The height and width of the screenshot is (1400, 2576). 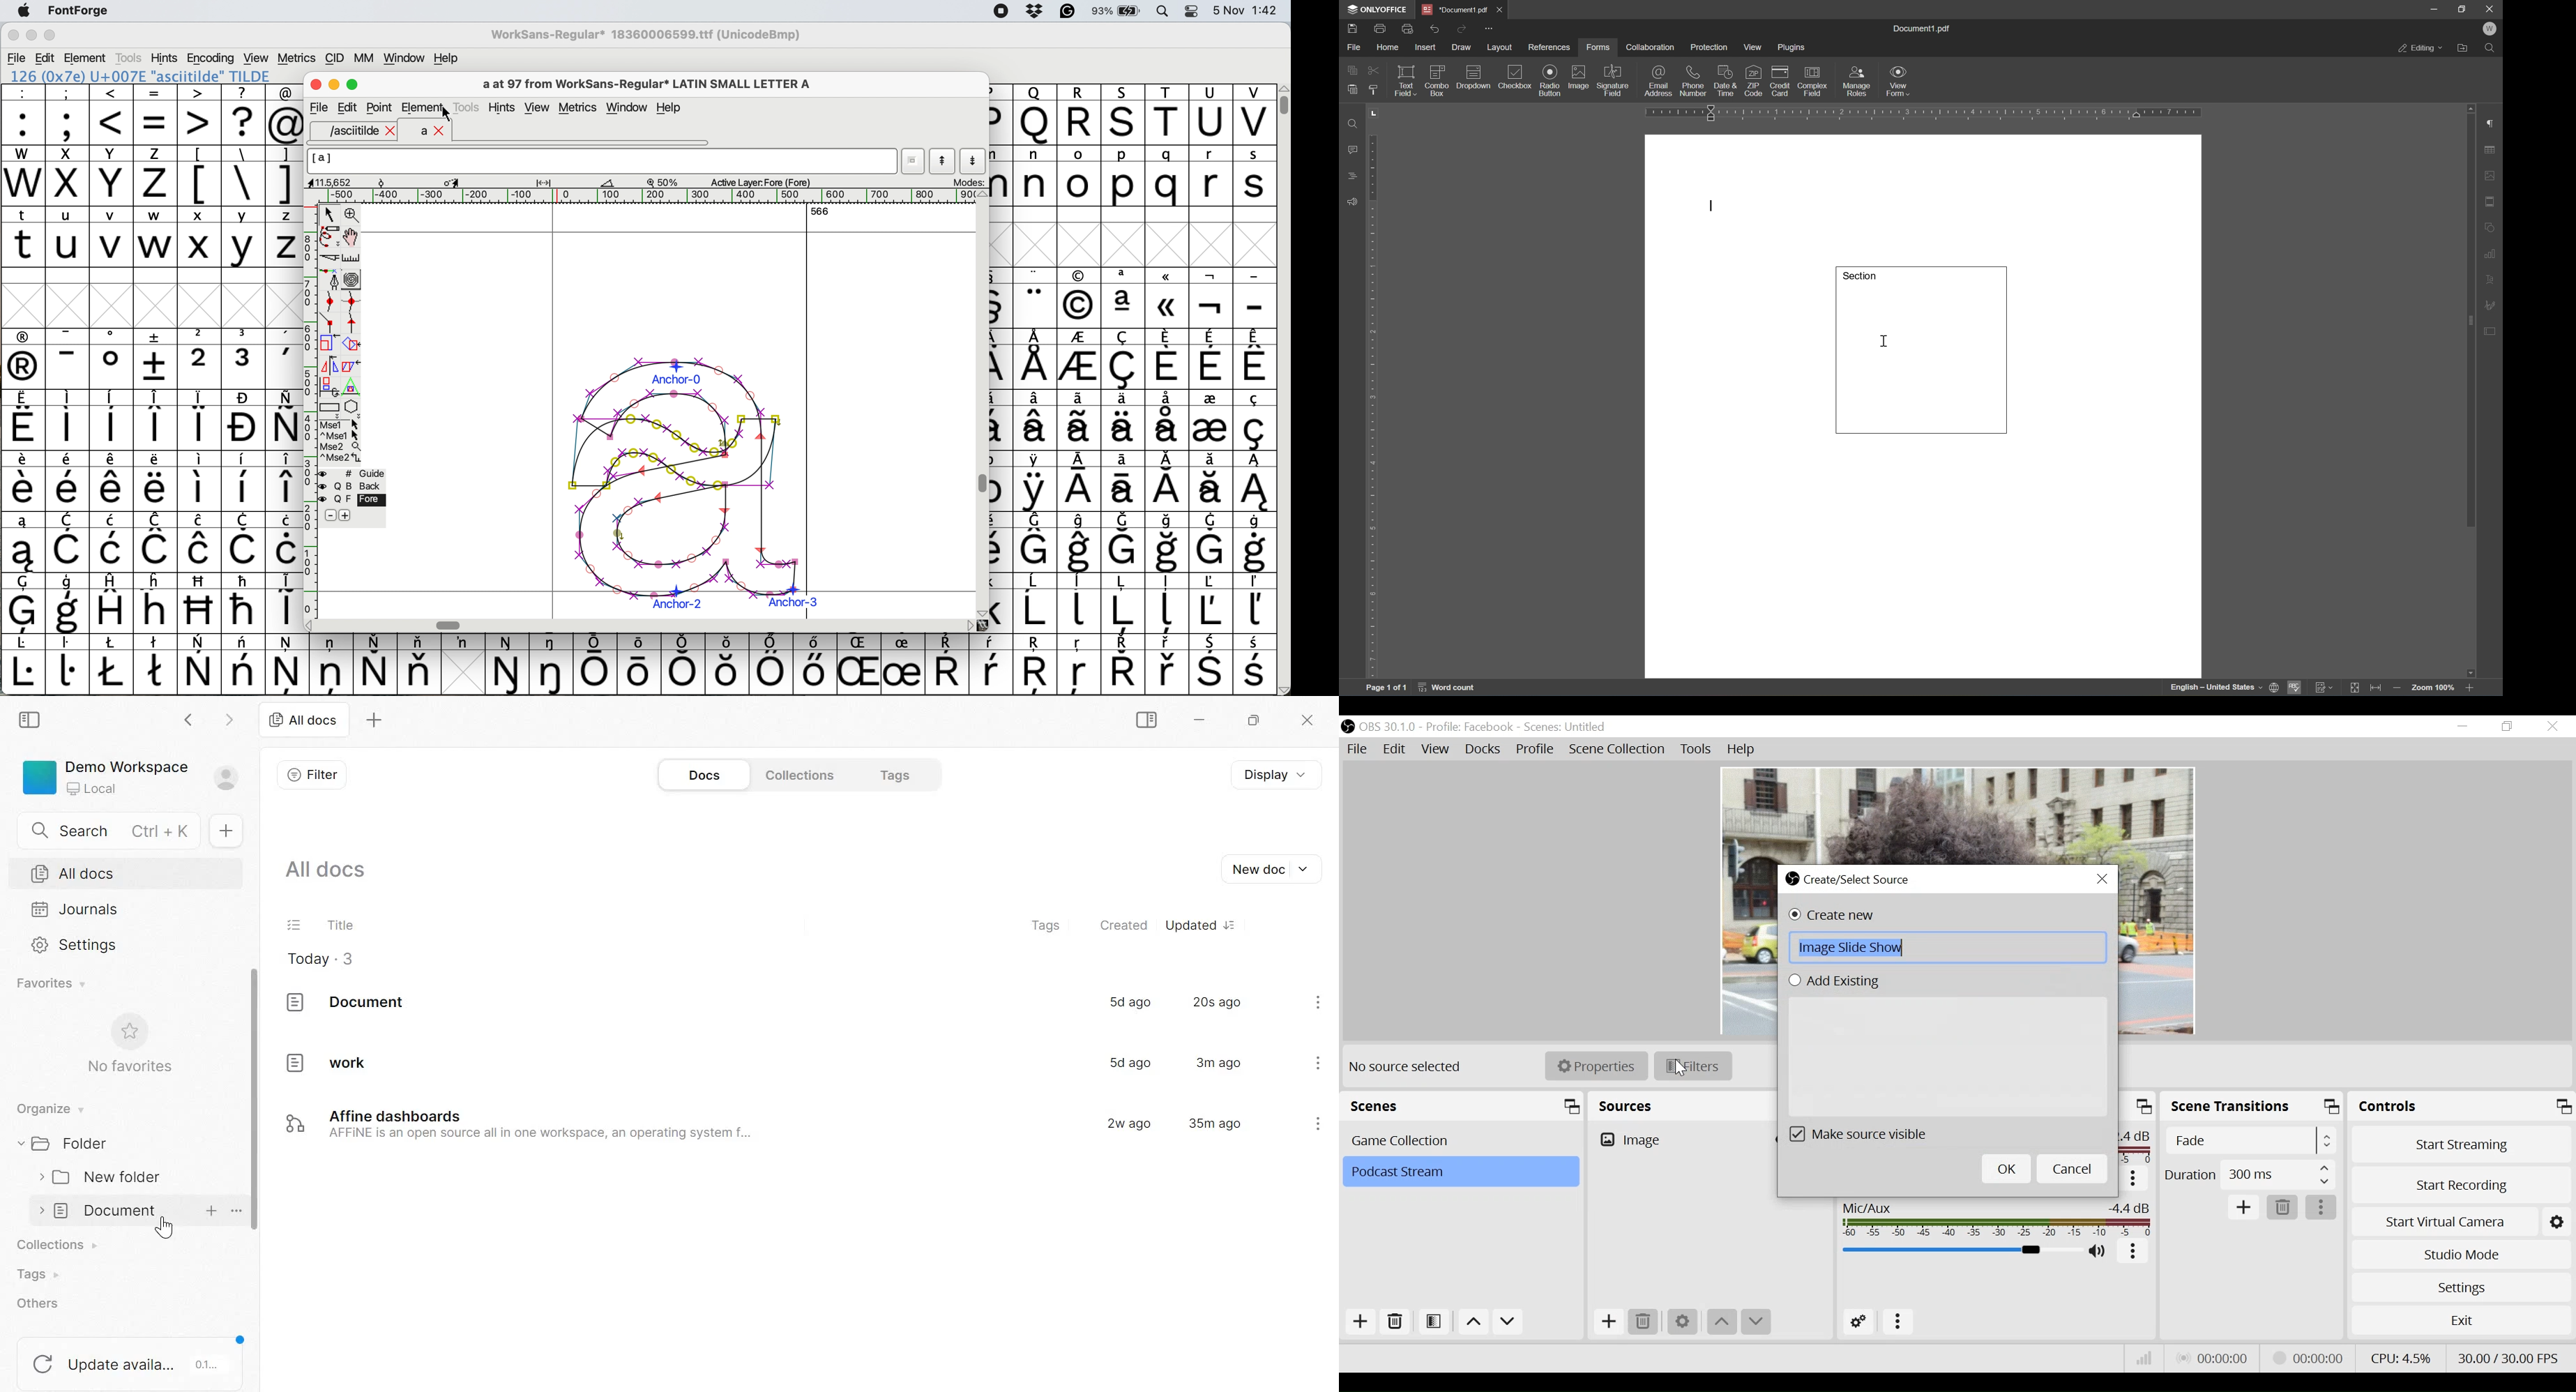 I want to click on Text box, so click(x=1923, y=348).